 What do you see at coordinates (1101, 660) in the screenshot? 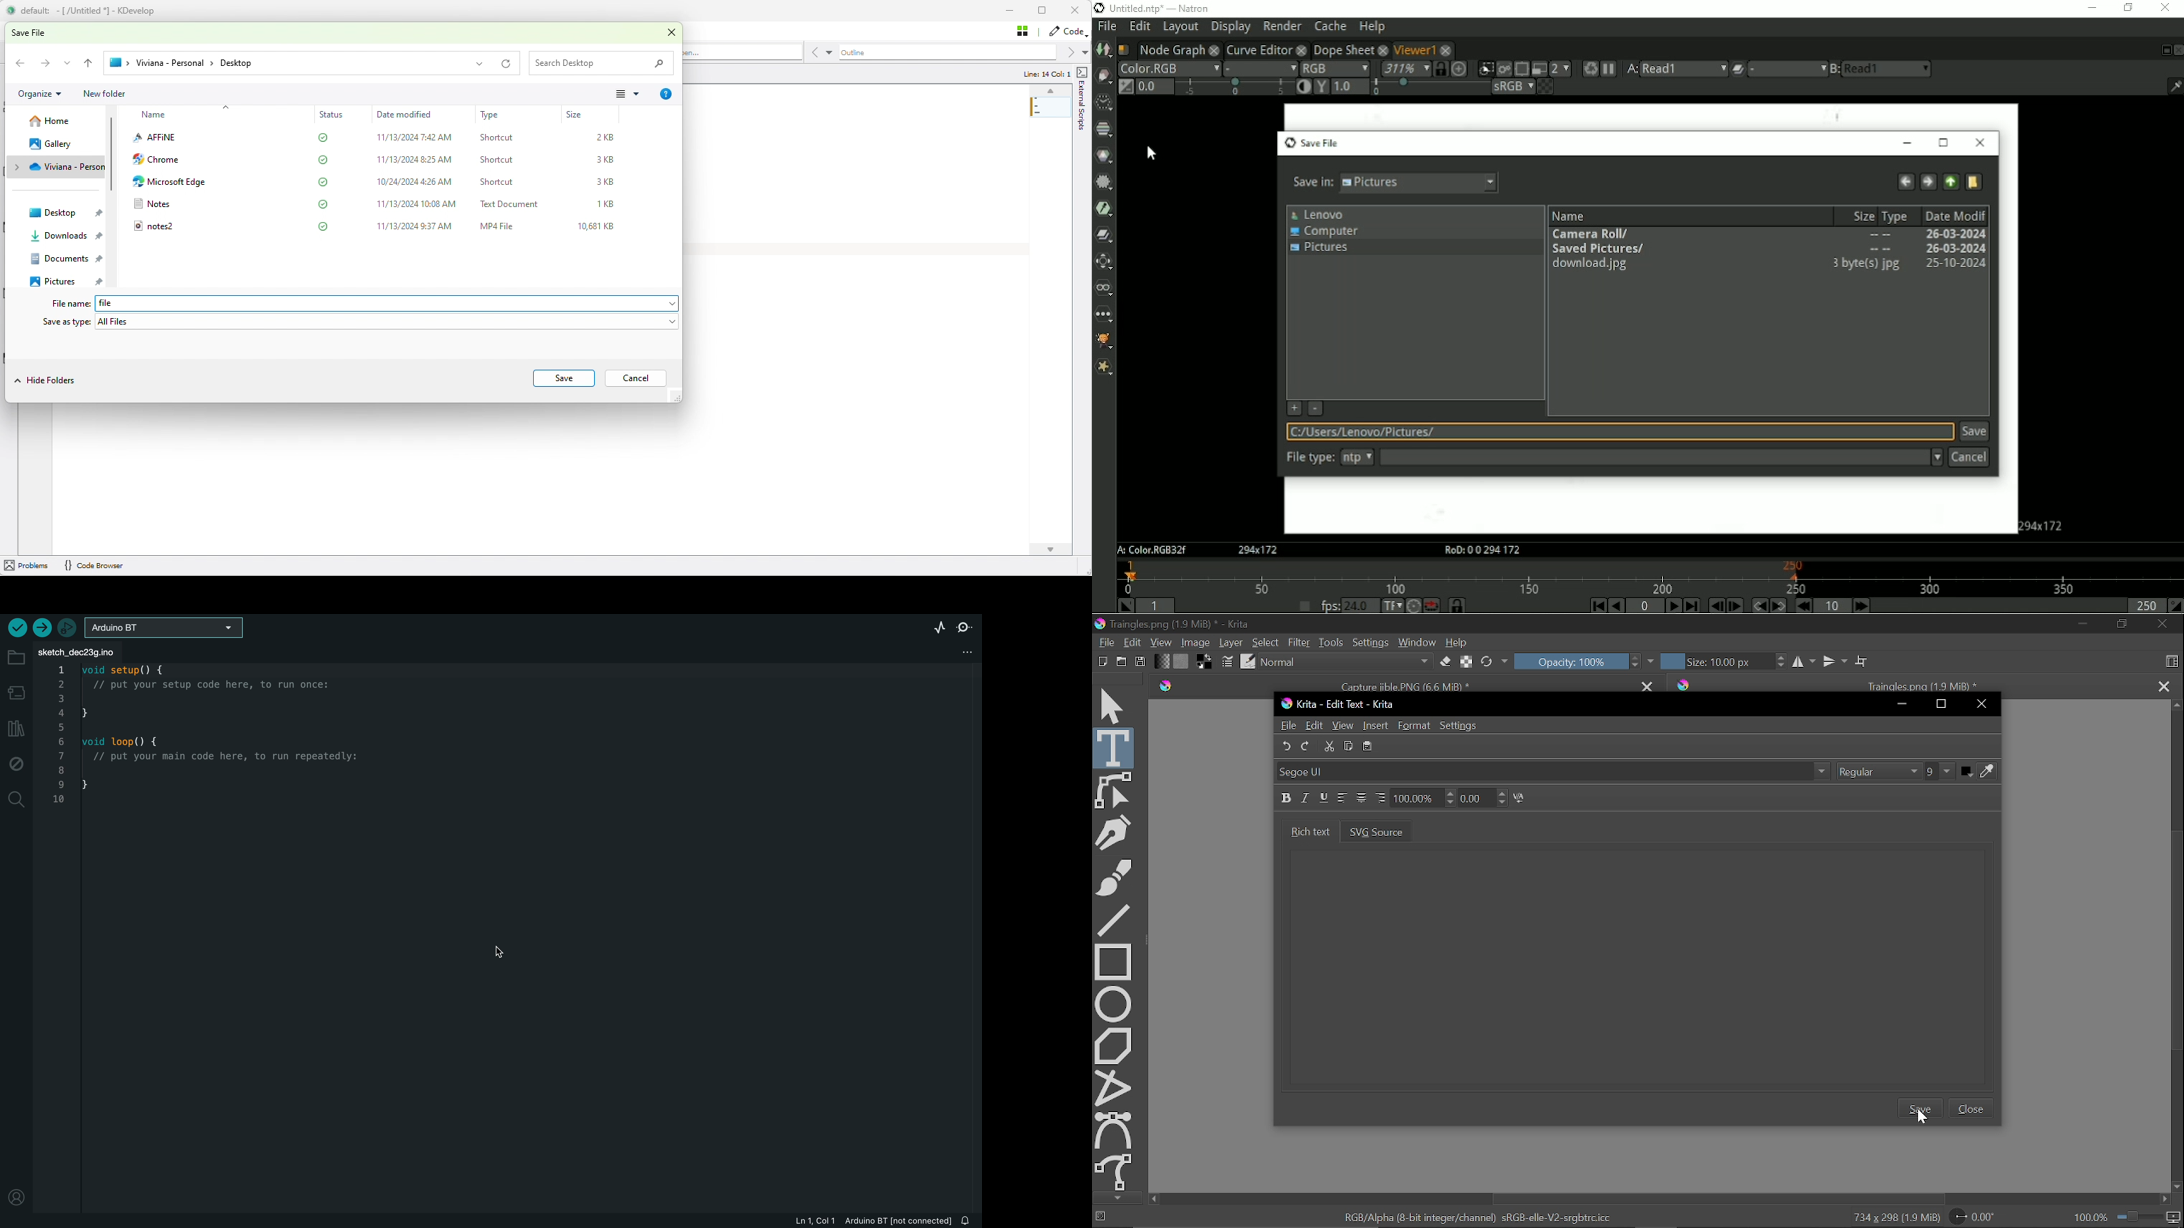
I see `New document` at bounding box center [1101, 660].